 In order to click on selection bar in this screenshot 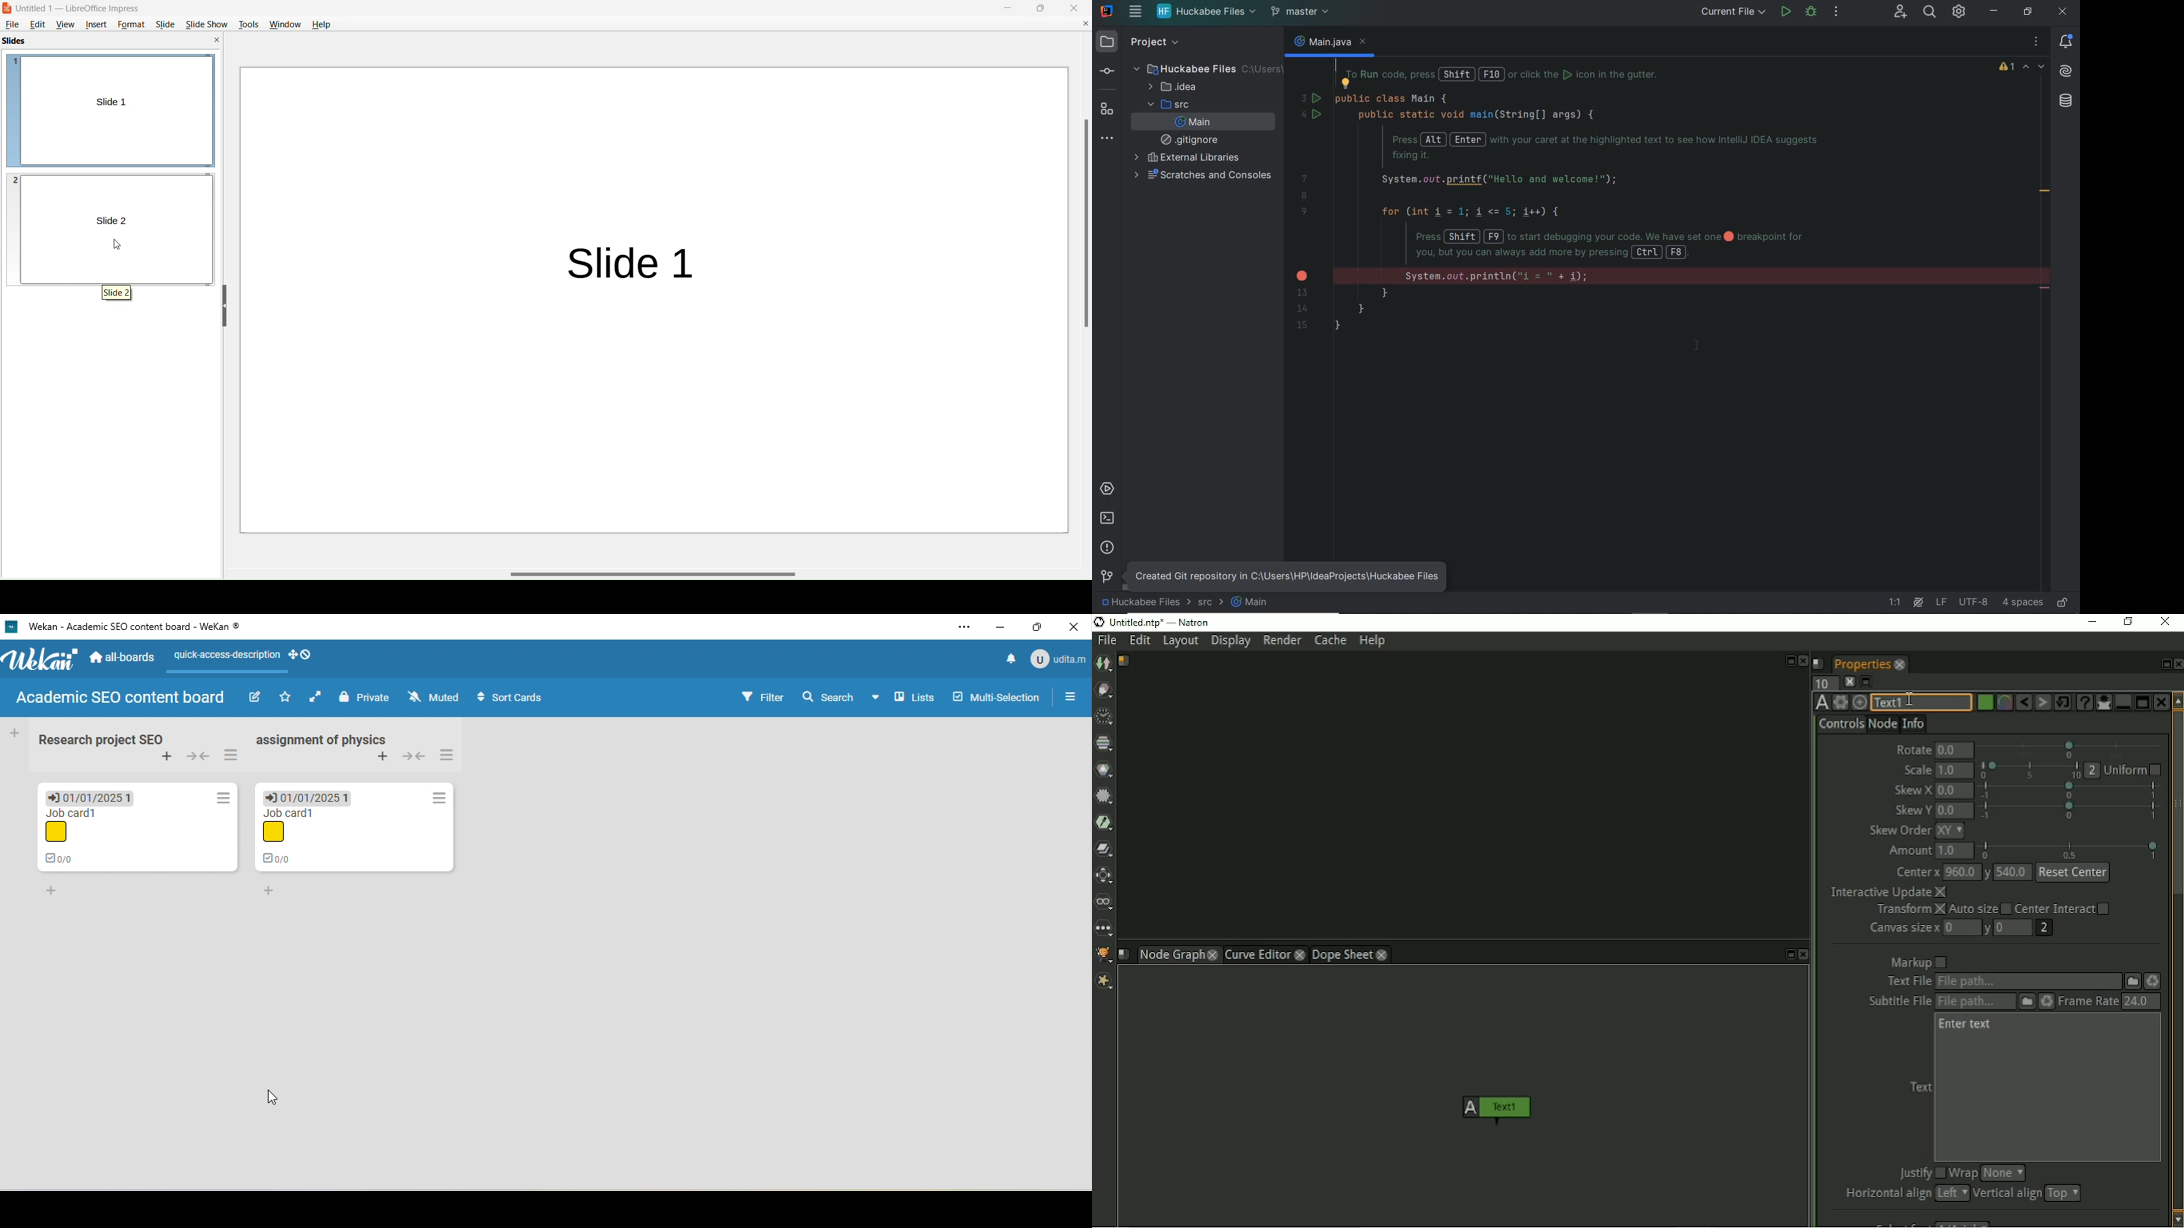, I will do `click(2070, 850)`.